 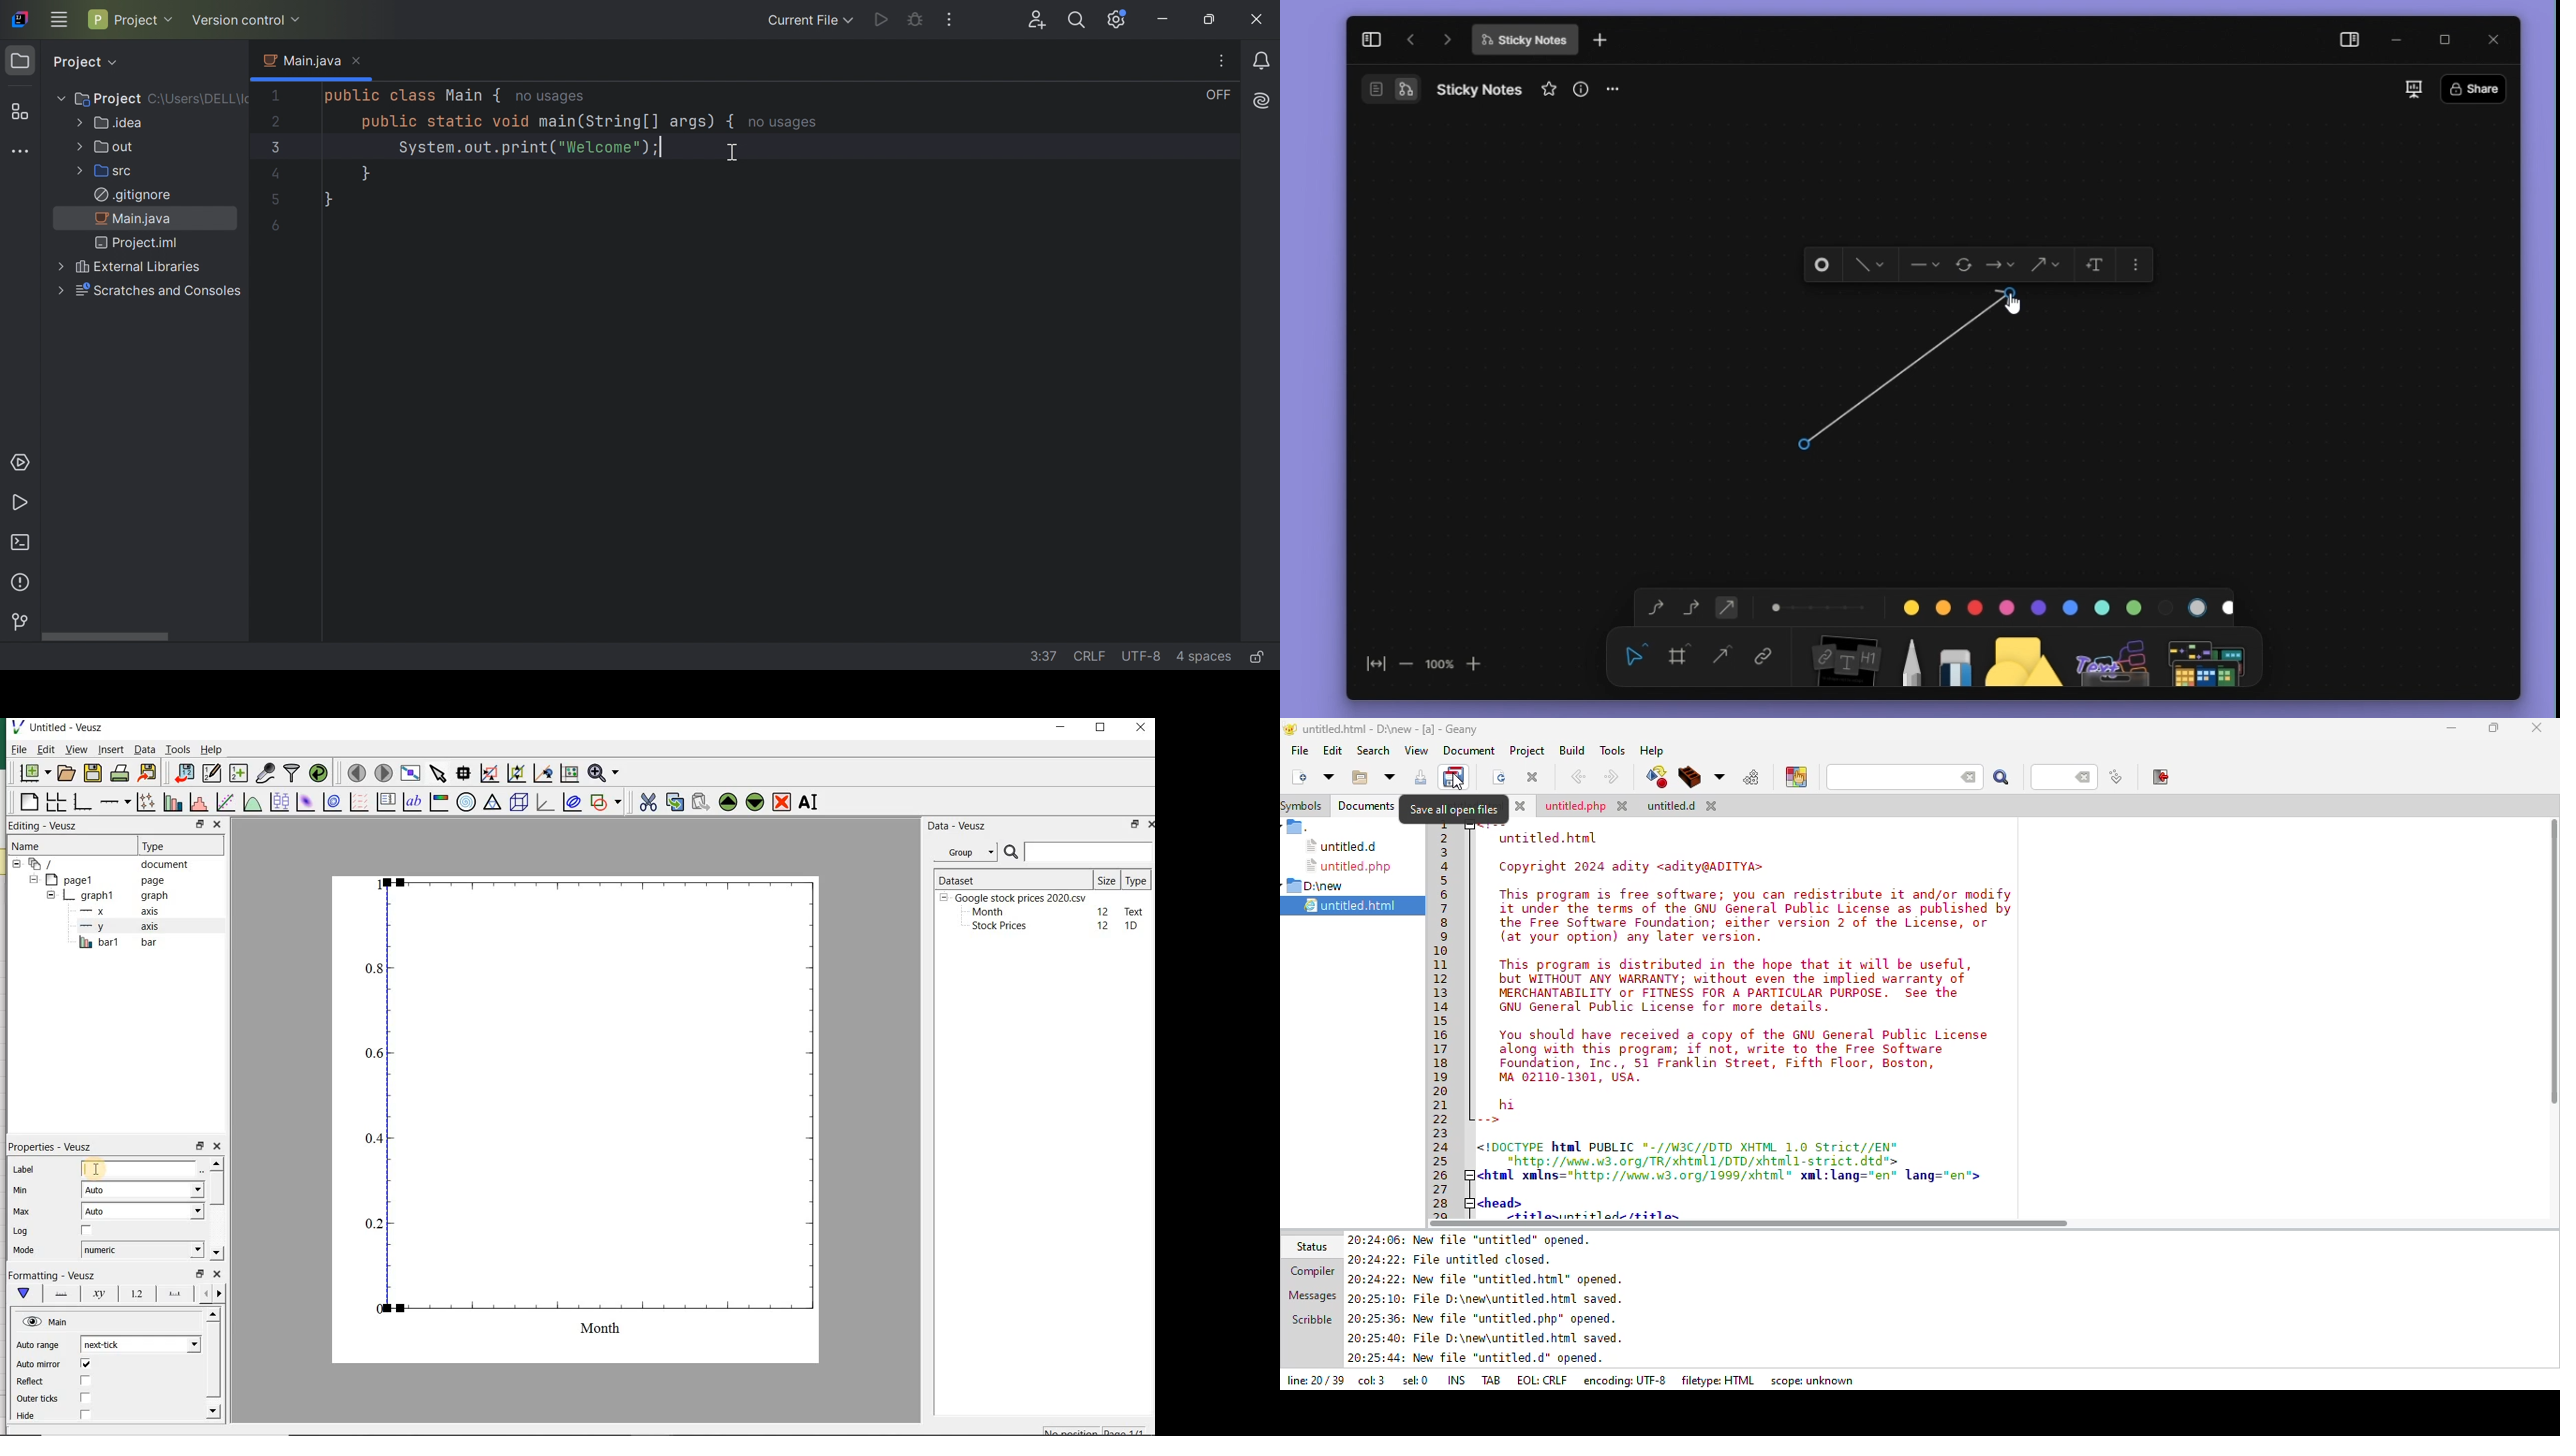 I want to click on select items from the graph or scroll, so click(x=437, y=774).